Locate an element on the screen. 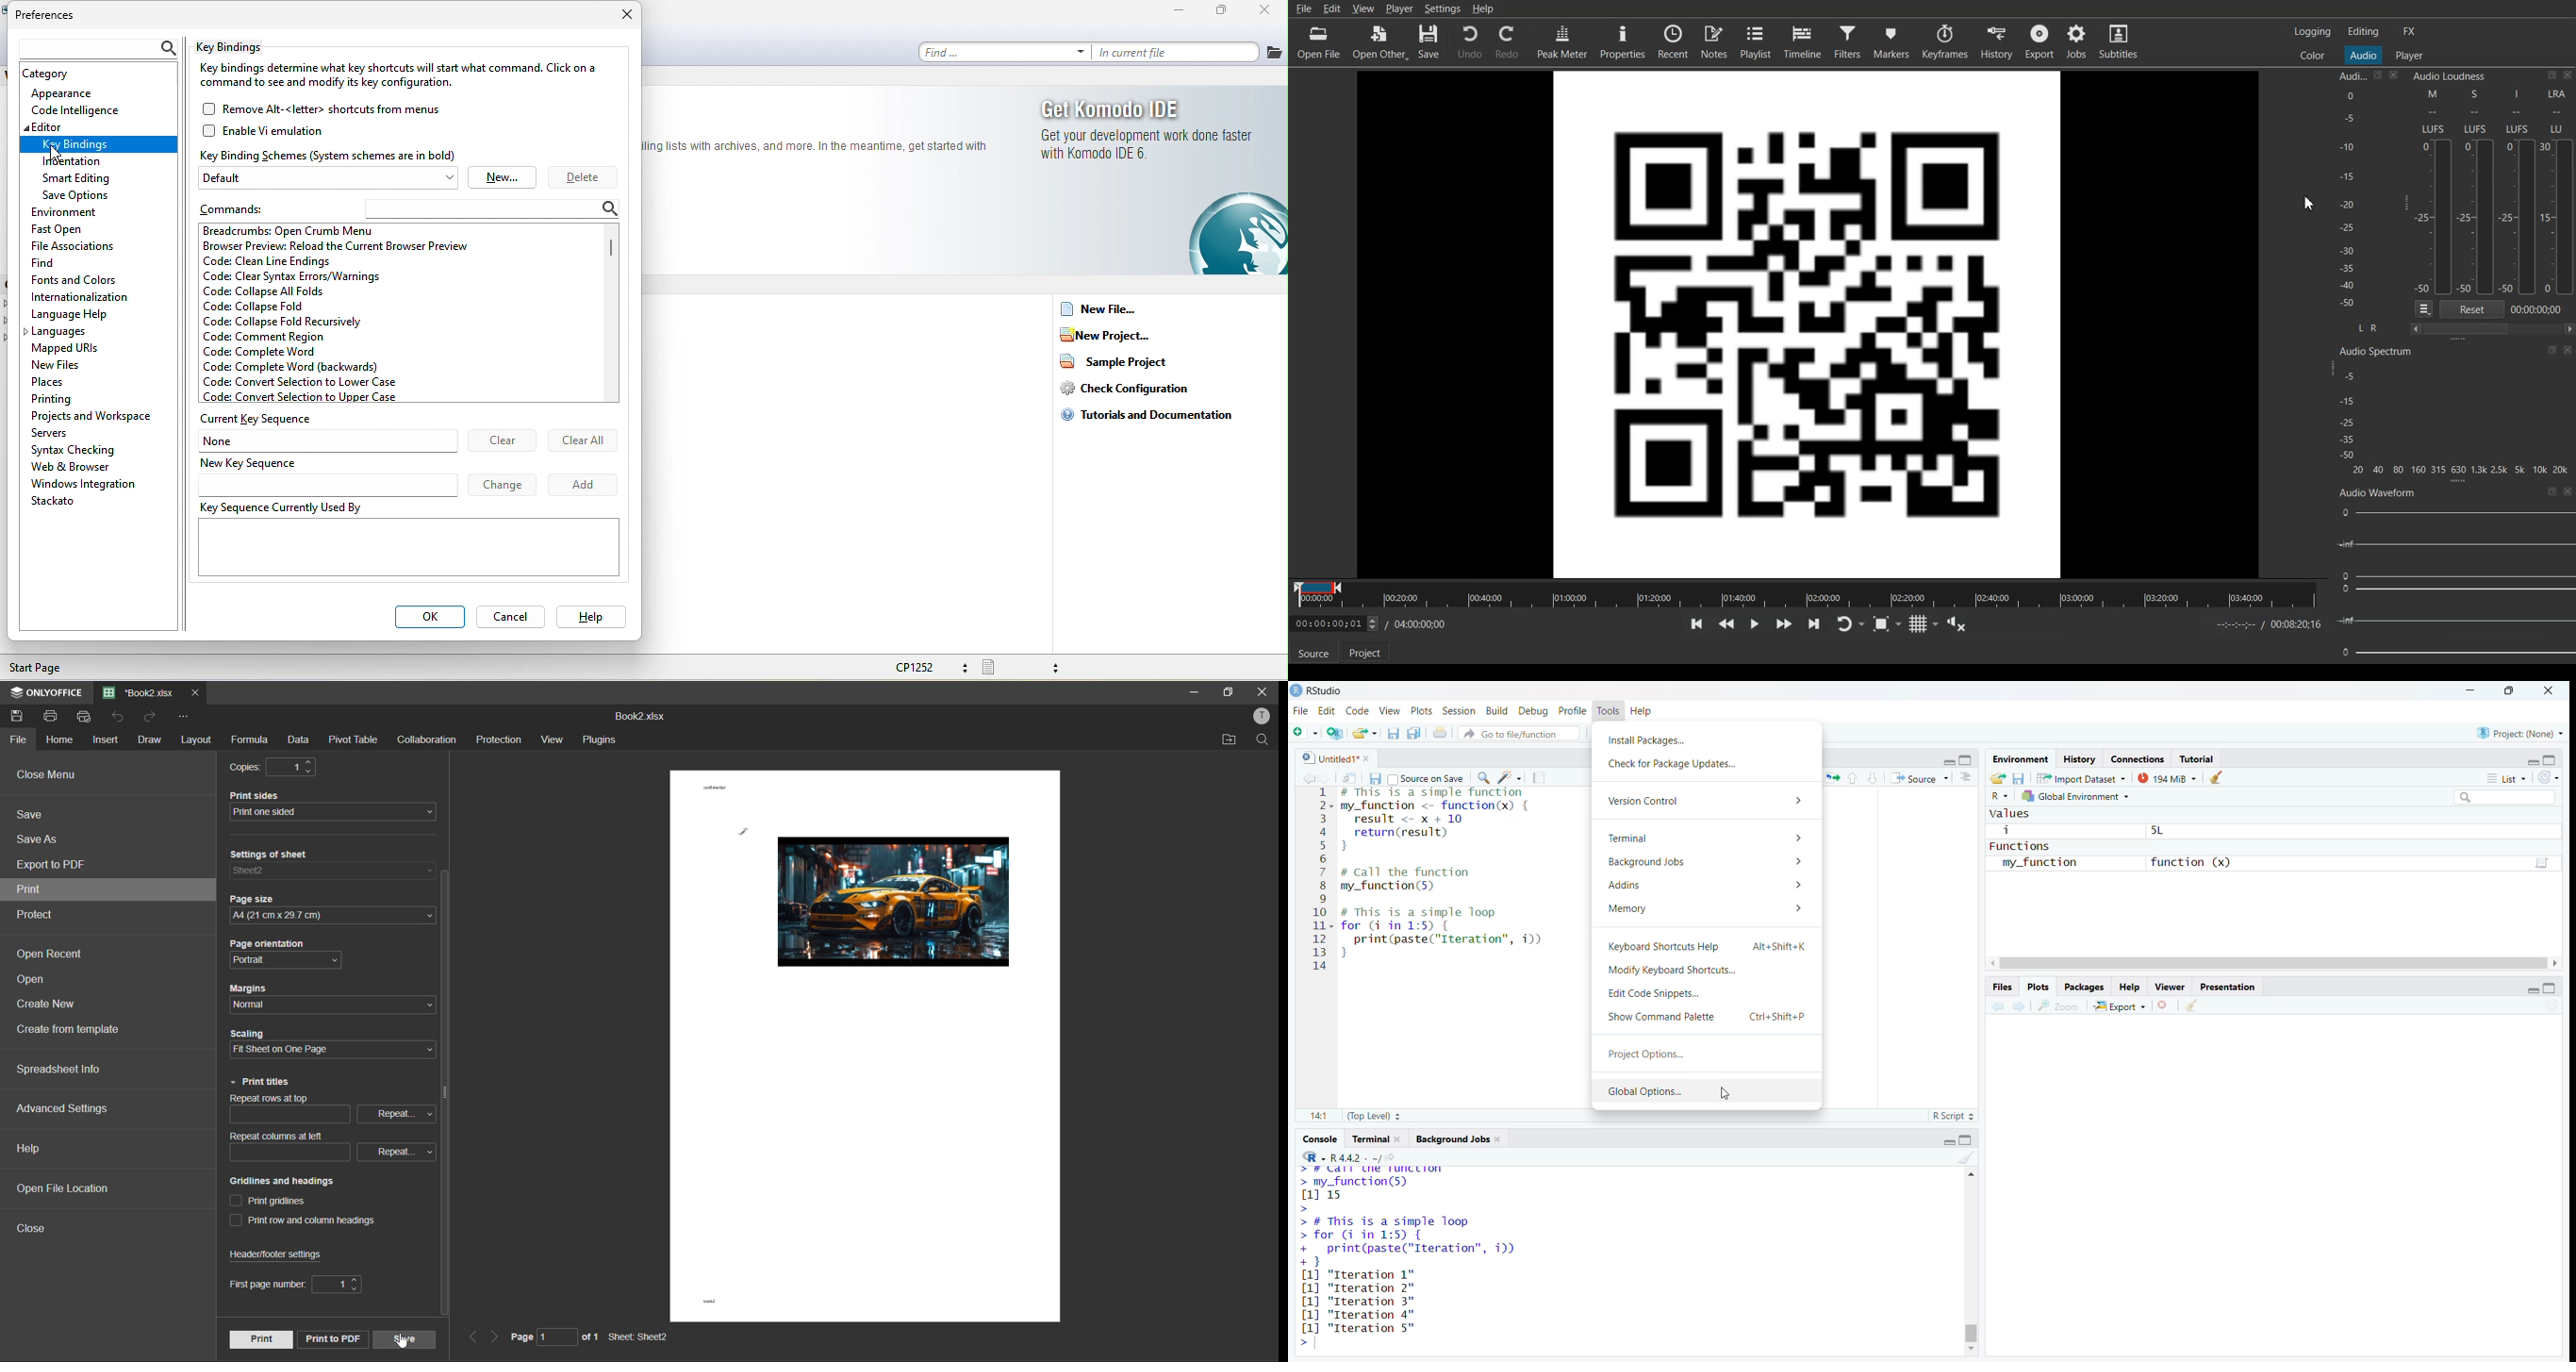 The image size is (2576, 1372). functions is located at coordinates (2031, 846).